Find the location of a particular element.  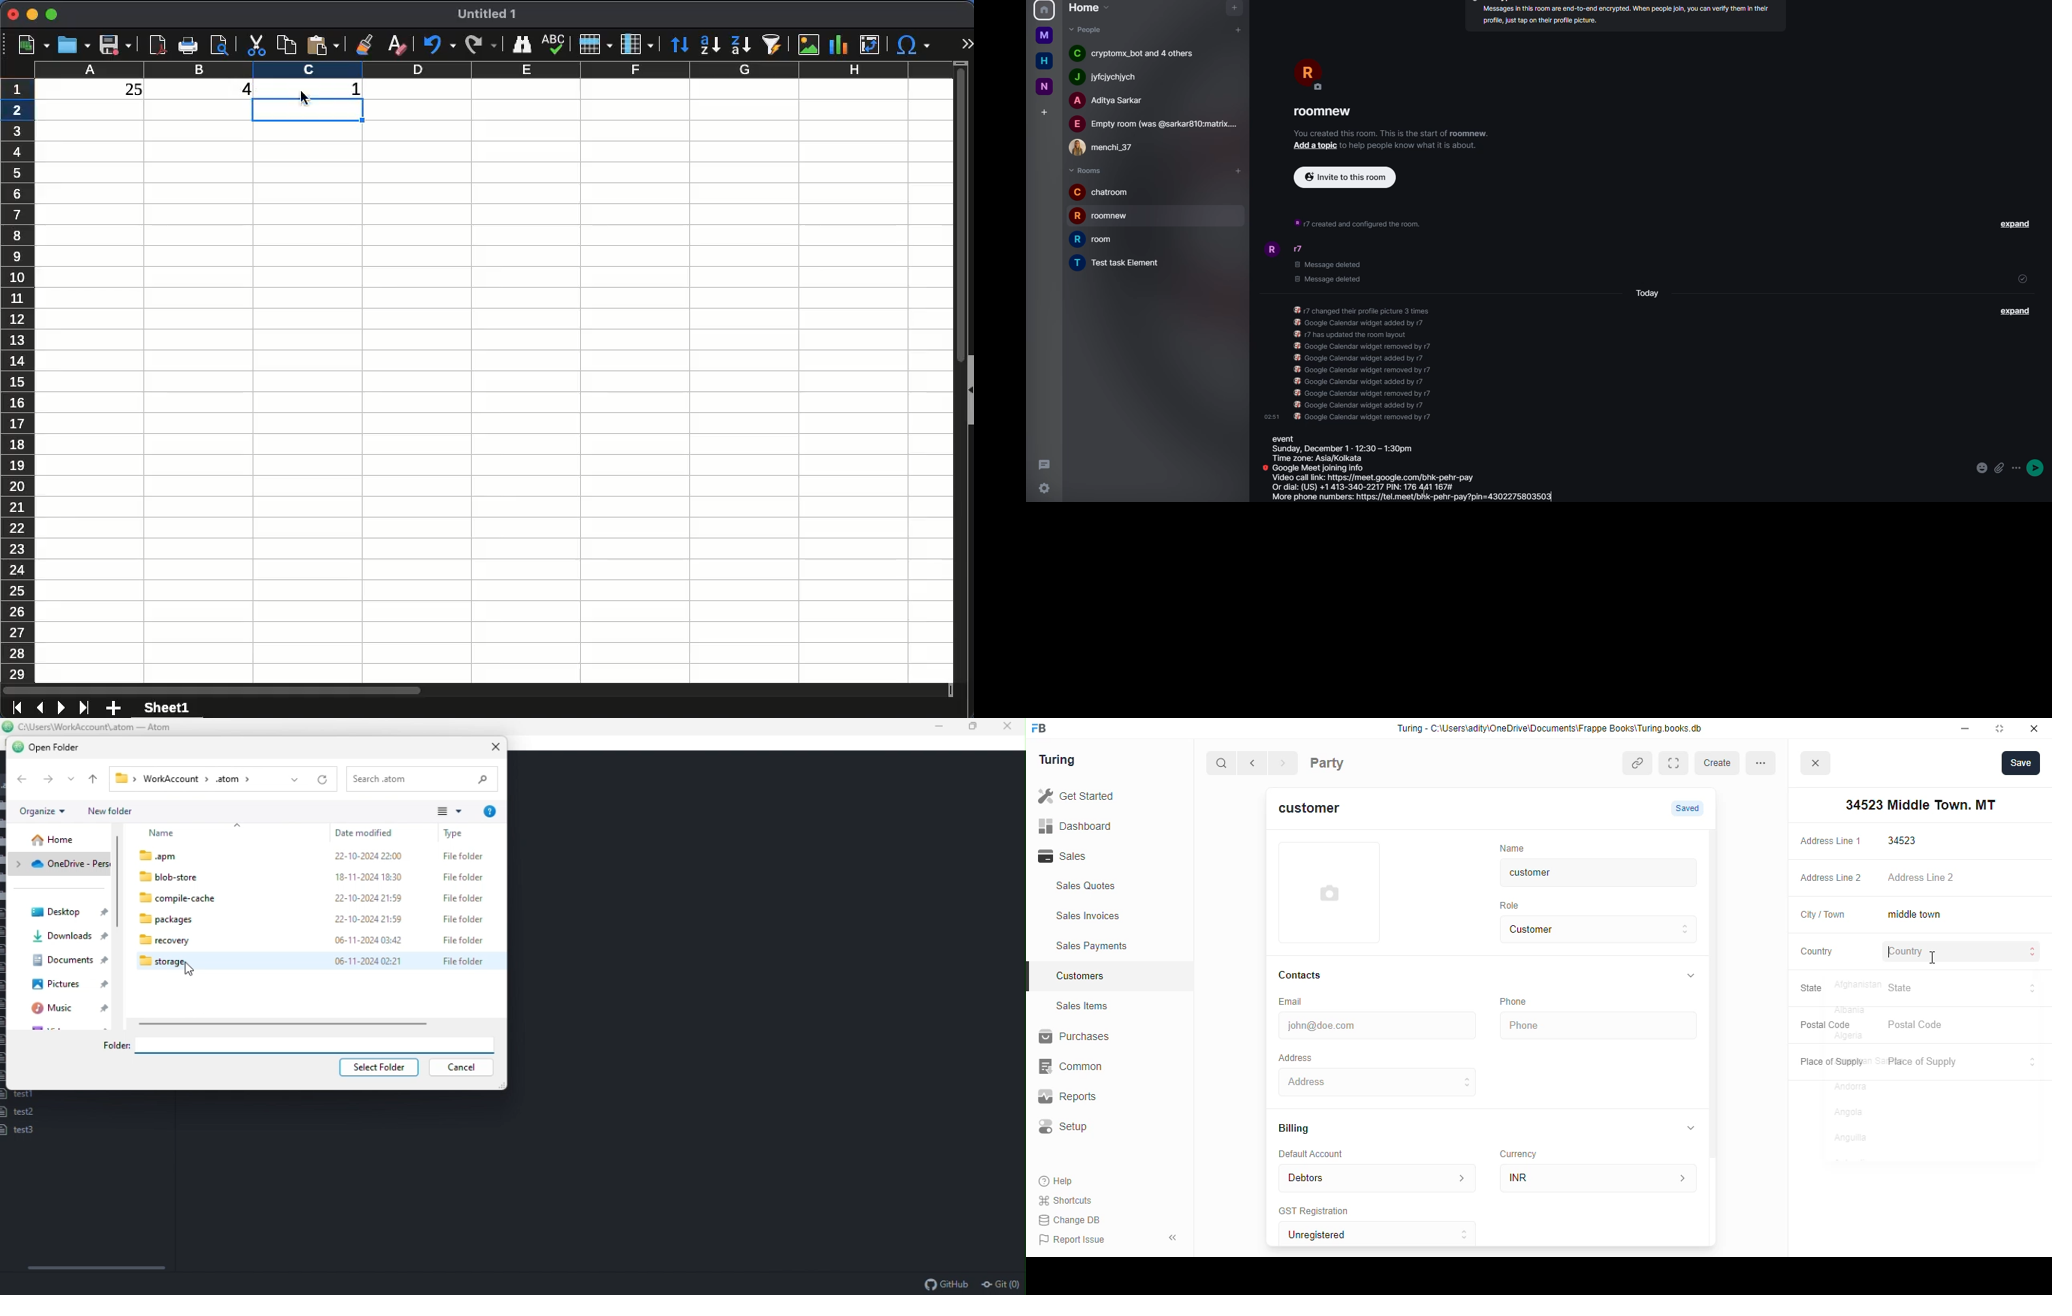

middle town is located at coordinates (1962, 916).